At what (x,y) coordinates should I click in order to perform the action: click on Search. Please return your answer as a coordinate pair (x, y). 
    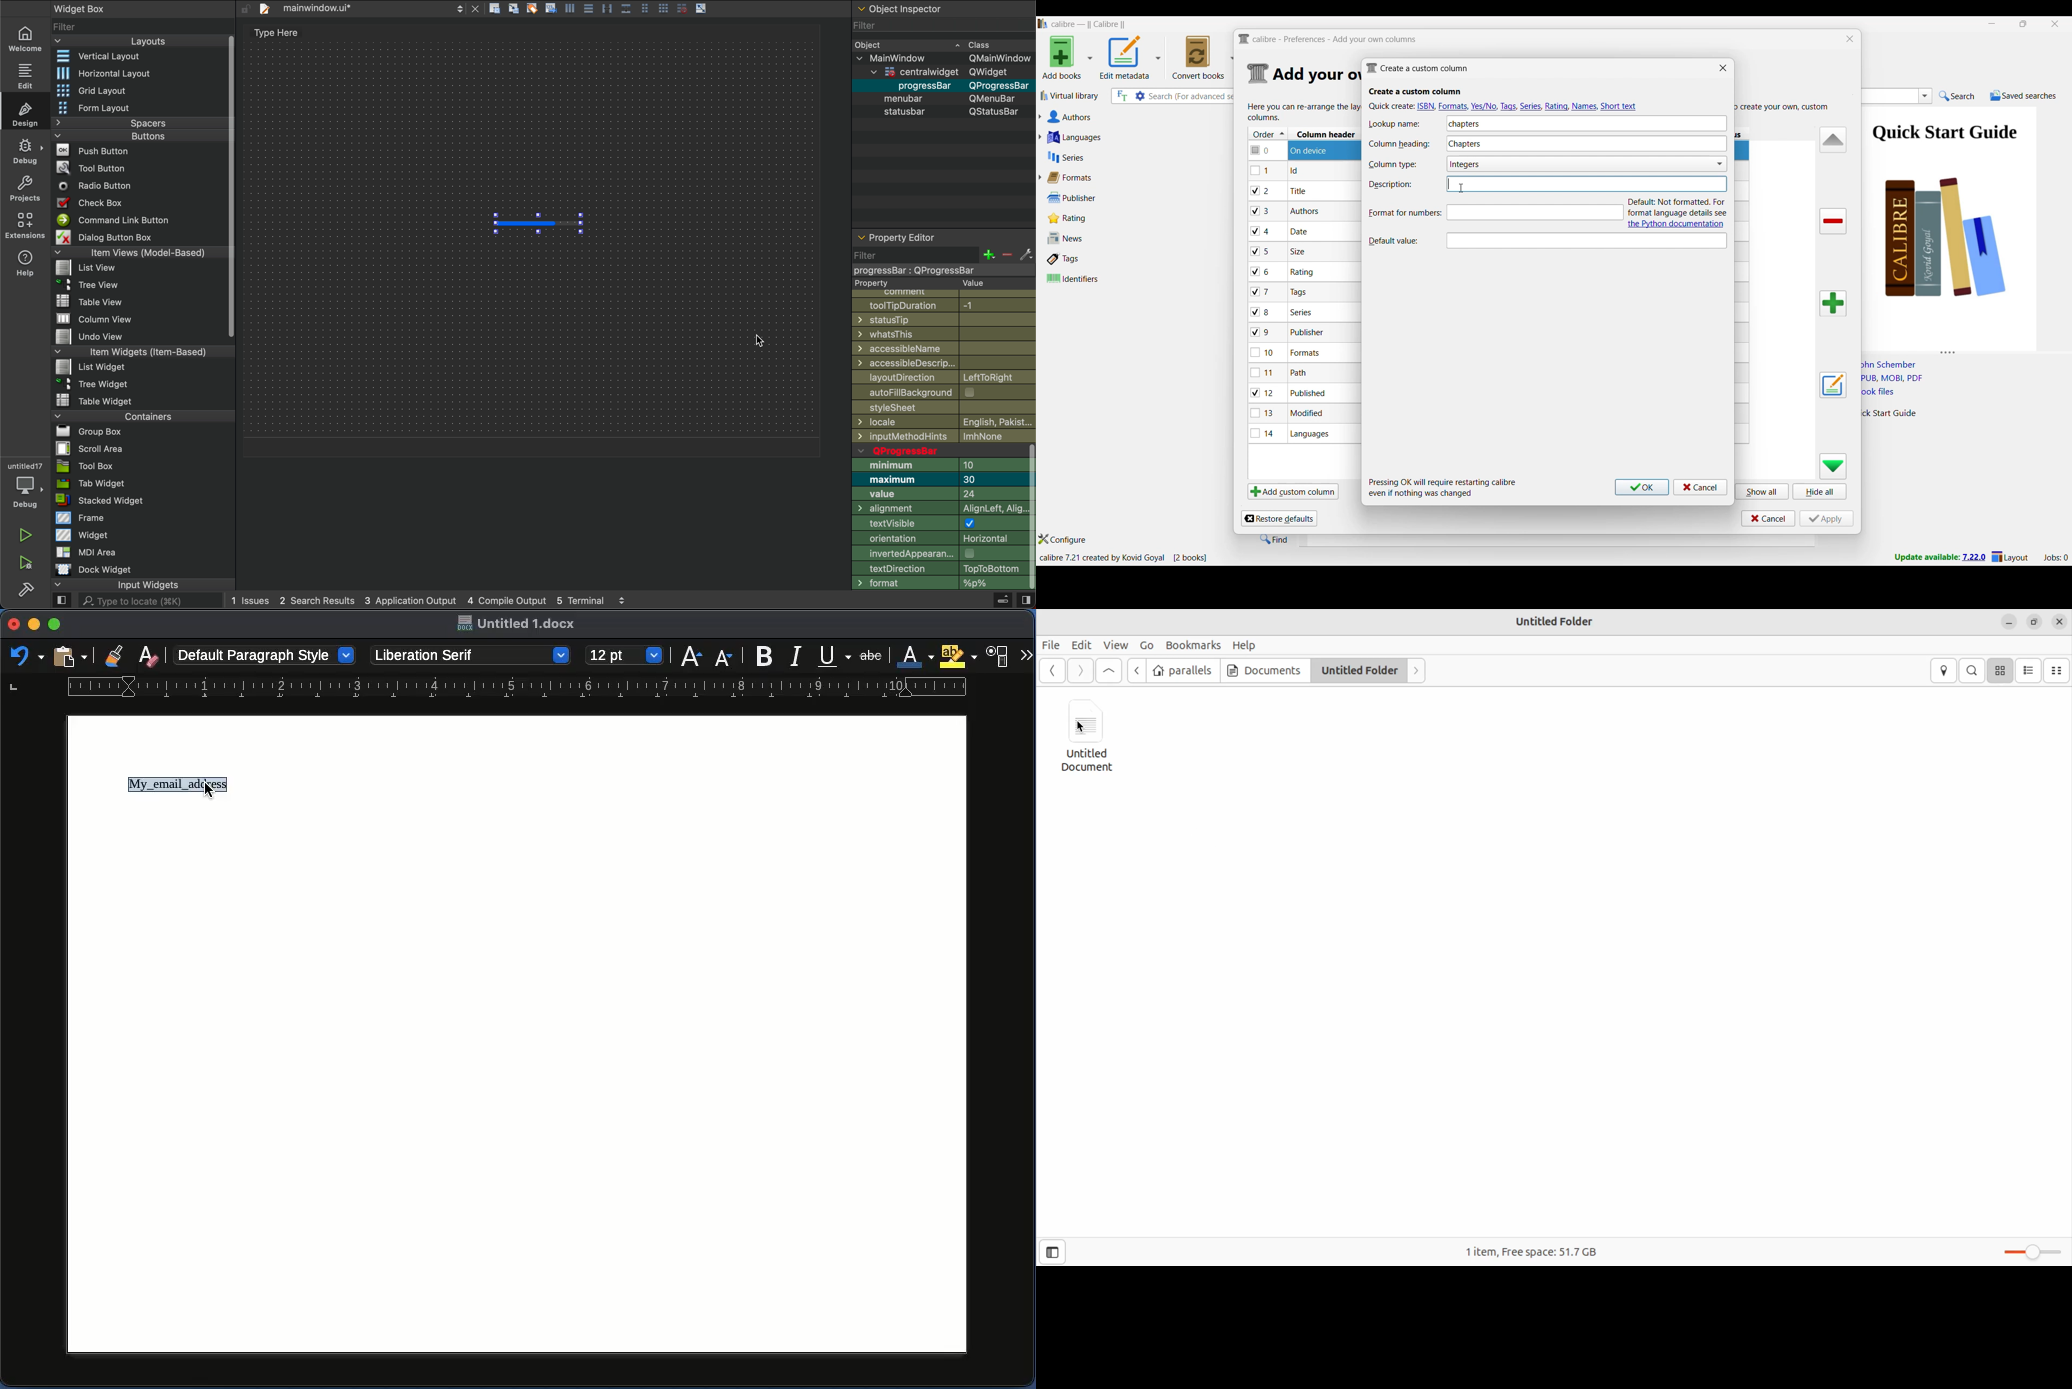
    Looking at the image, I should click on (1957, 97).